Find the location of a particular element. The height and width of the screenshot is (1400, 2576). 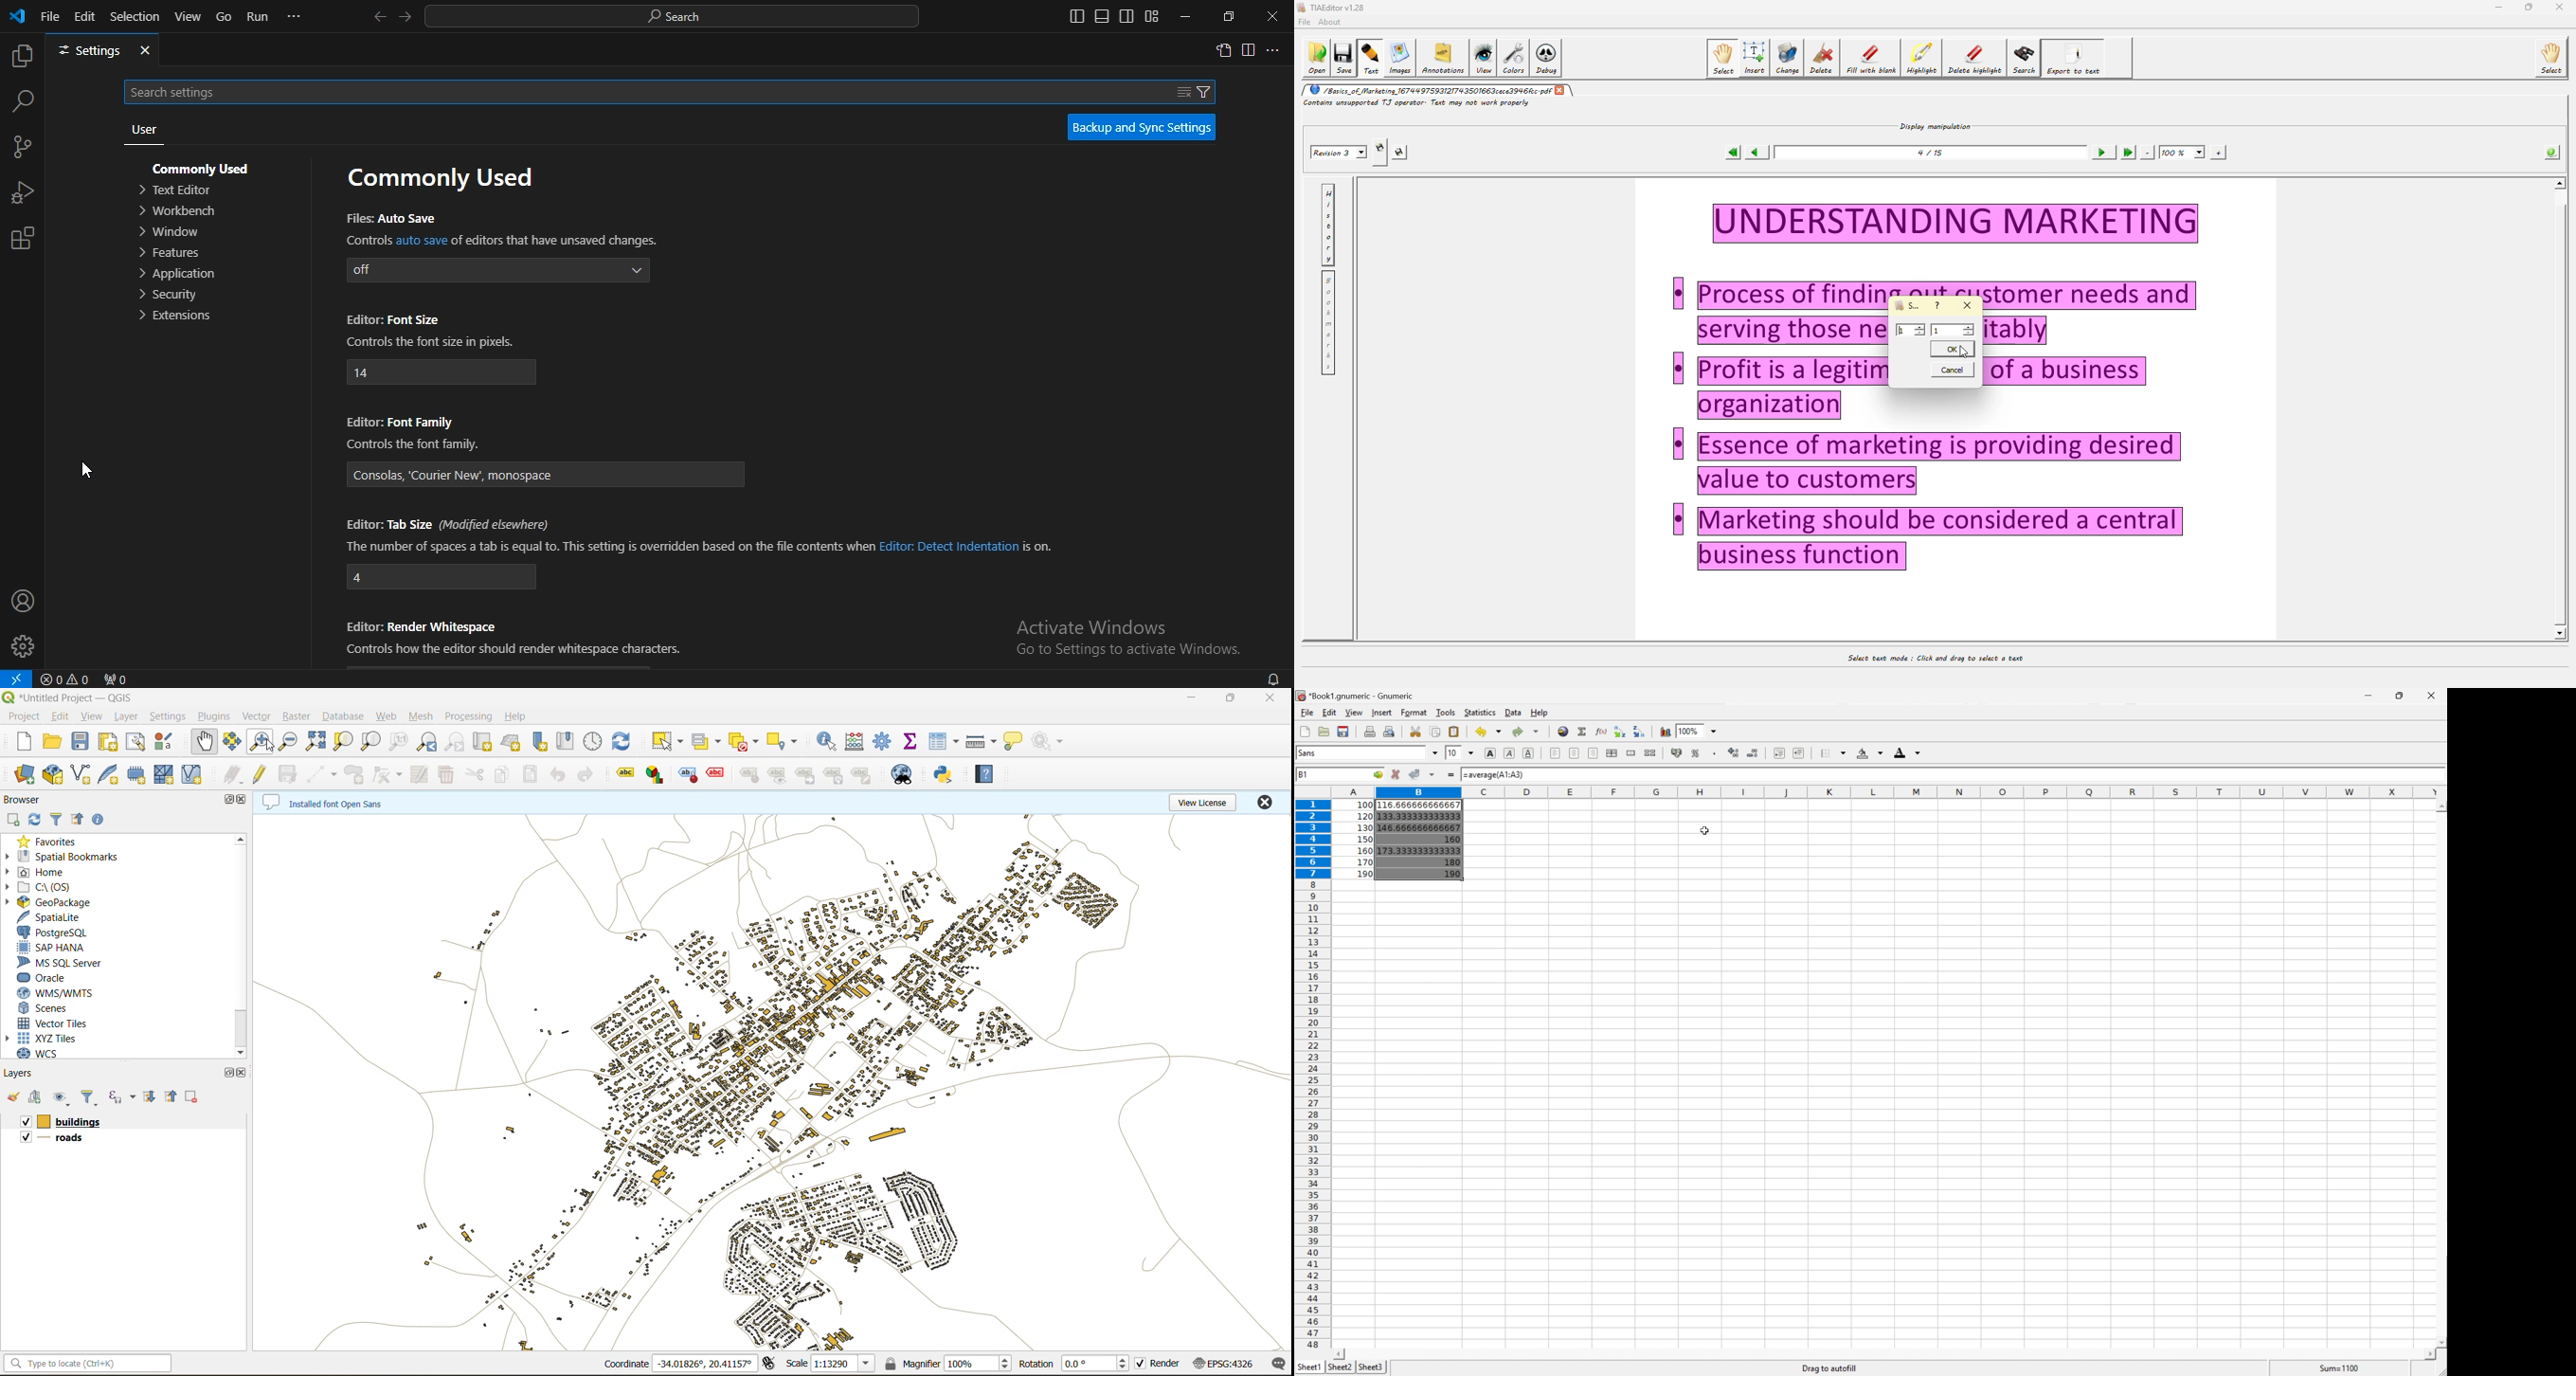

application is located at coordinates (180, 275).